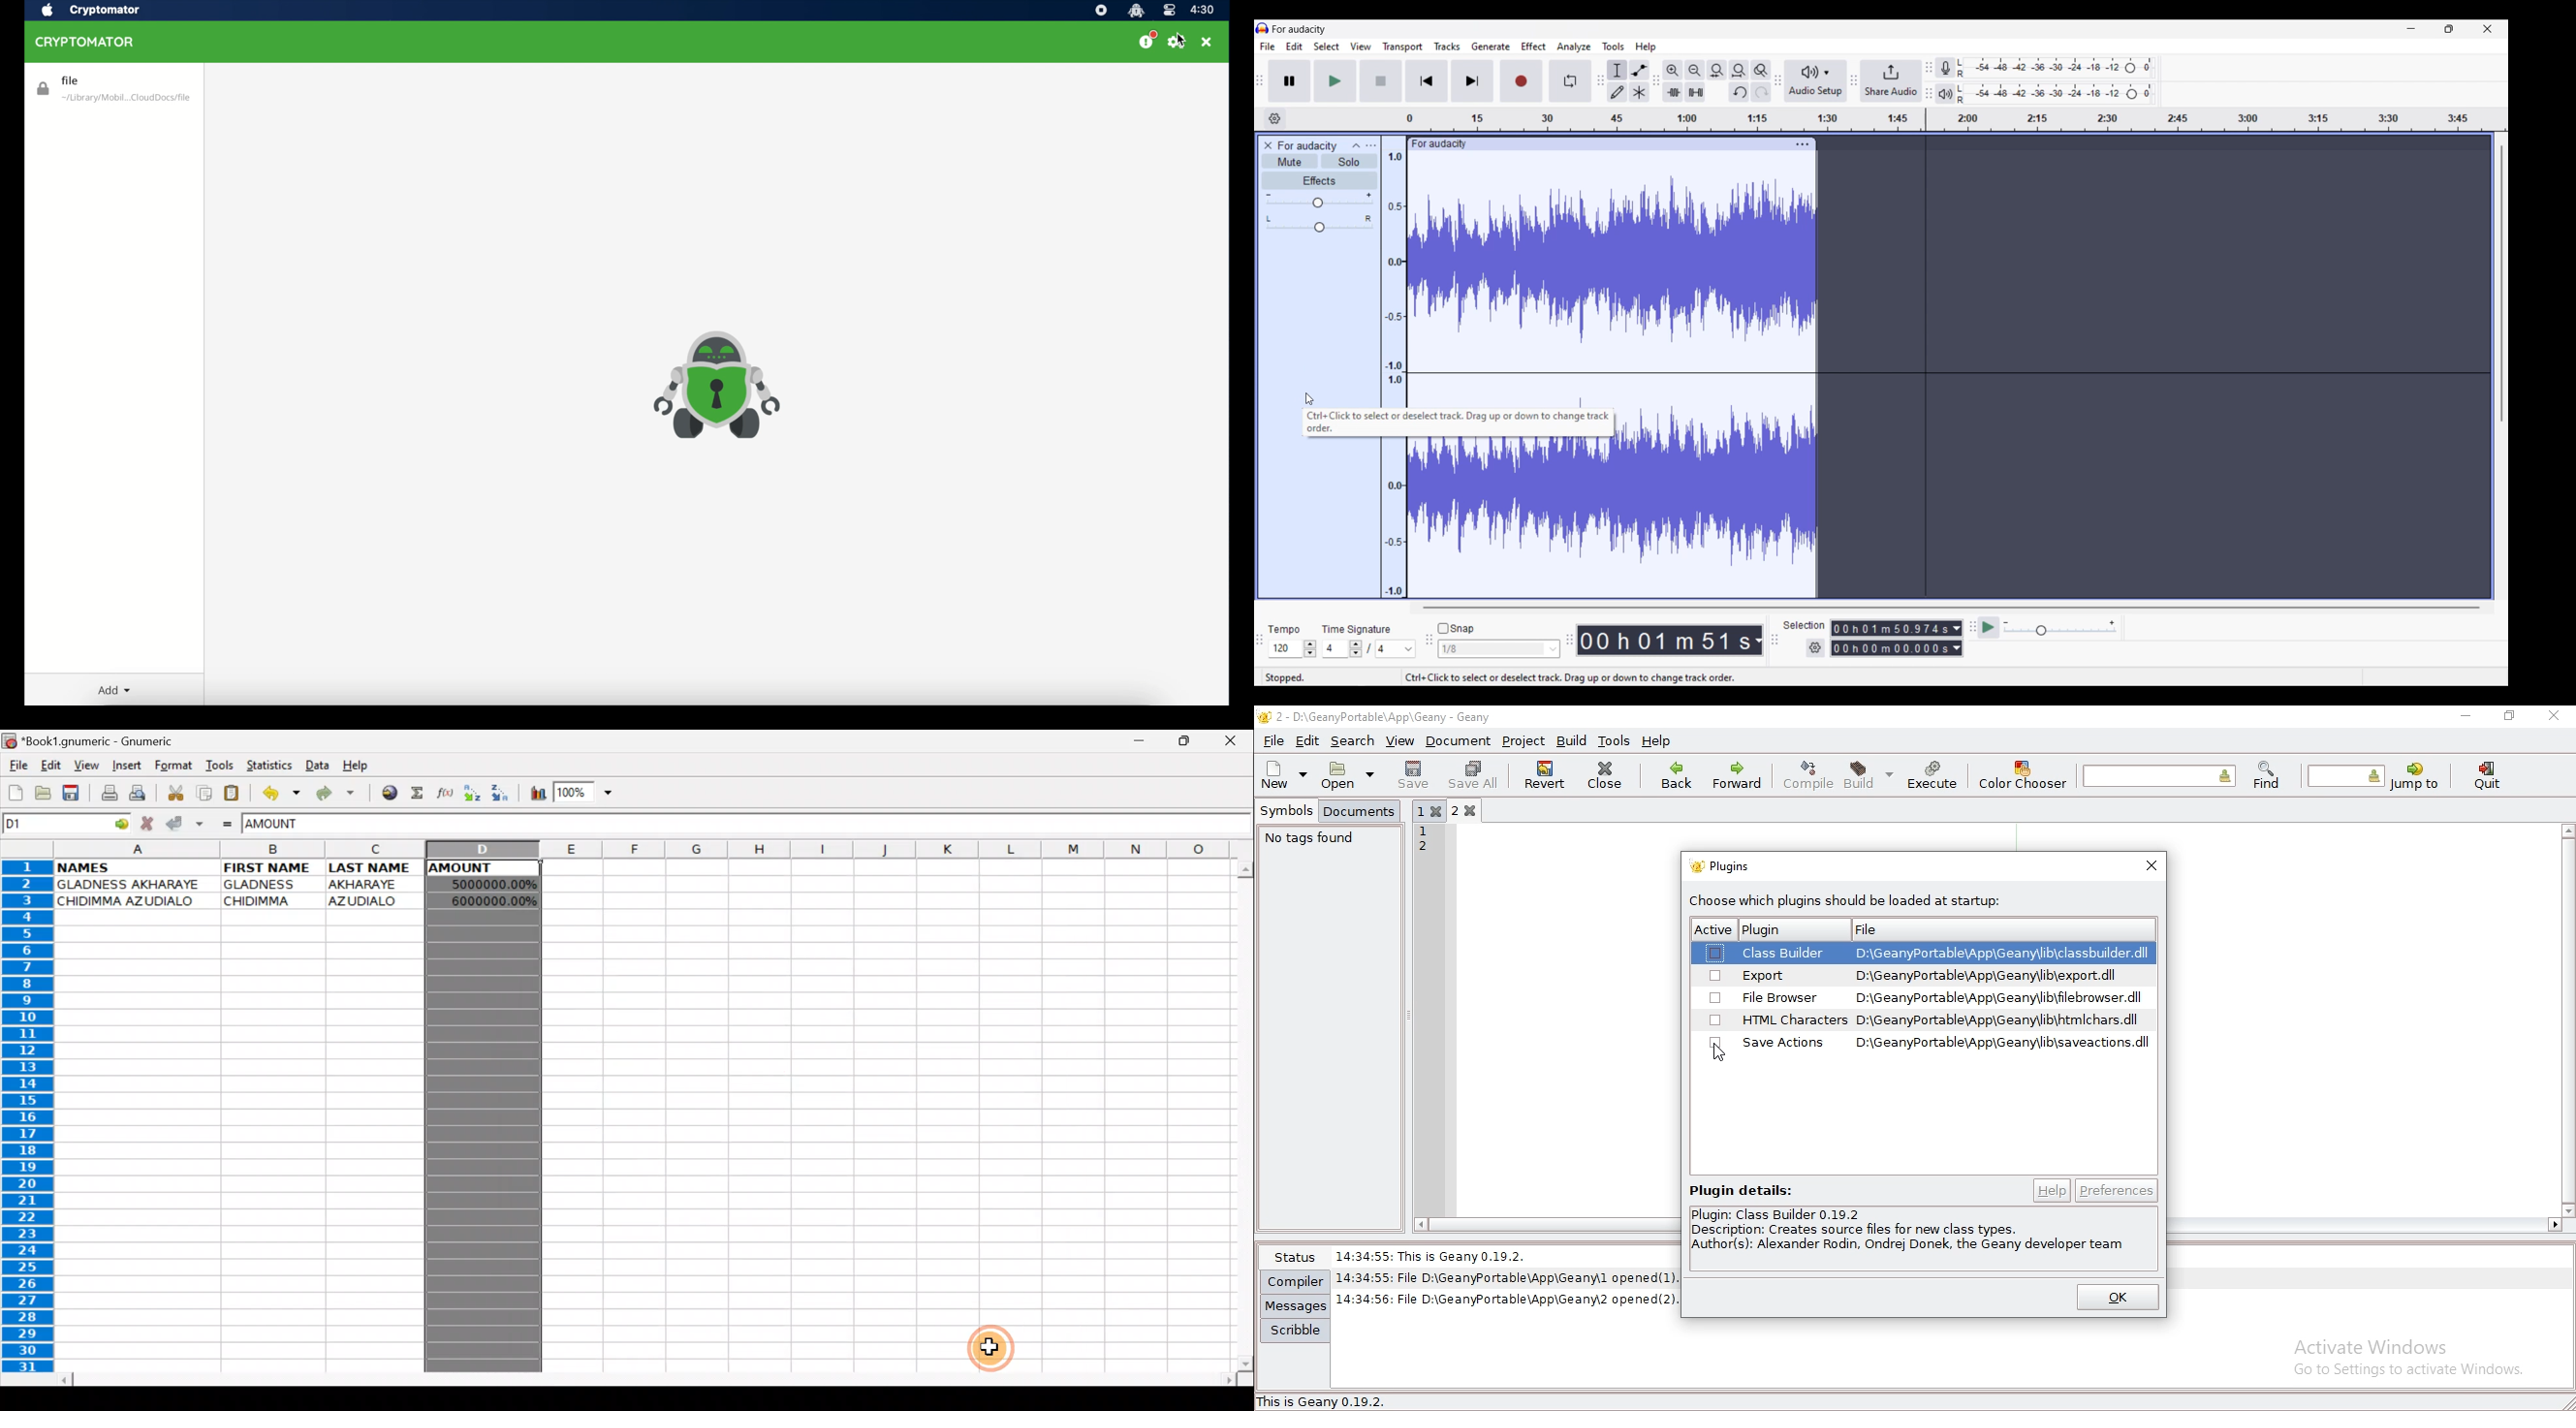 This screenshot has height=1428, width=2576. Describe the element at coordinates (1292, 1257) in the screenshot. I see `status` at that location.